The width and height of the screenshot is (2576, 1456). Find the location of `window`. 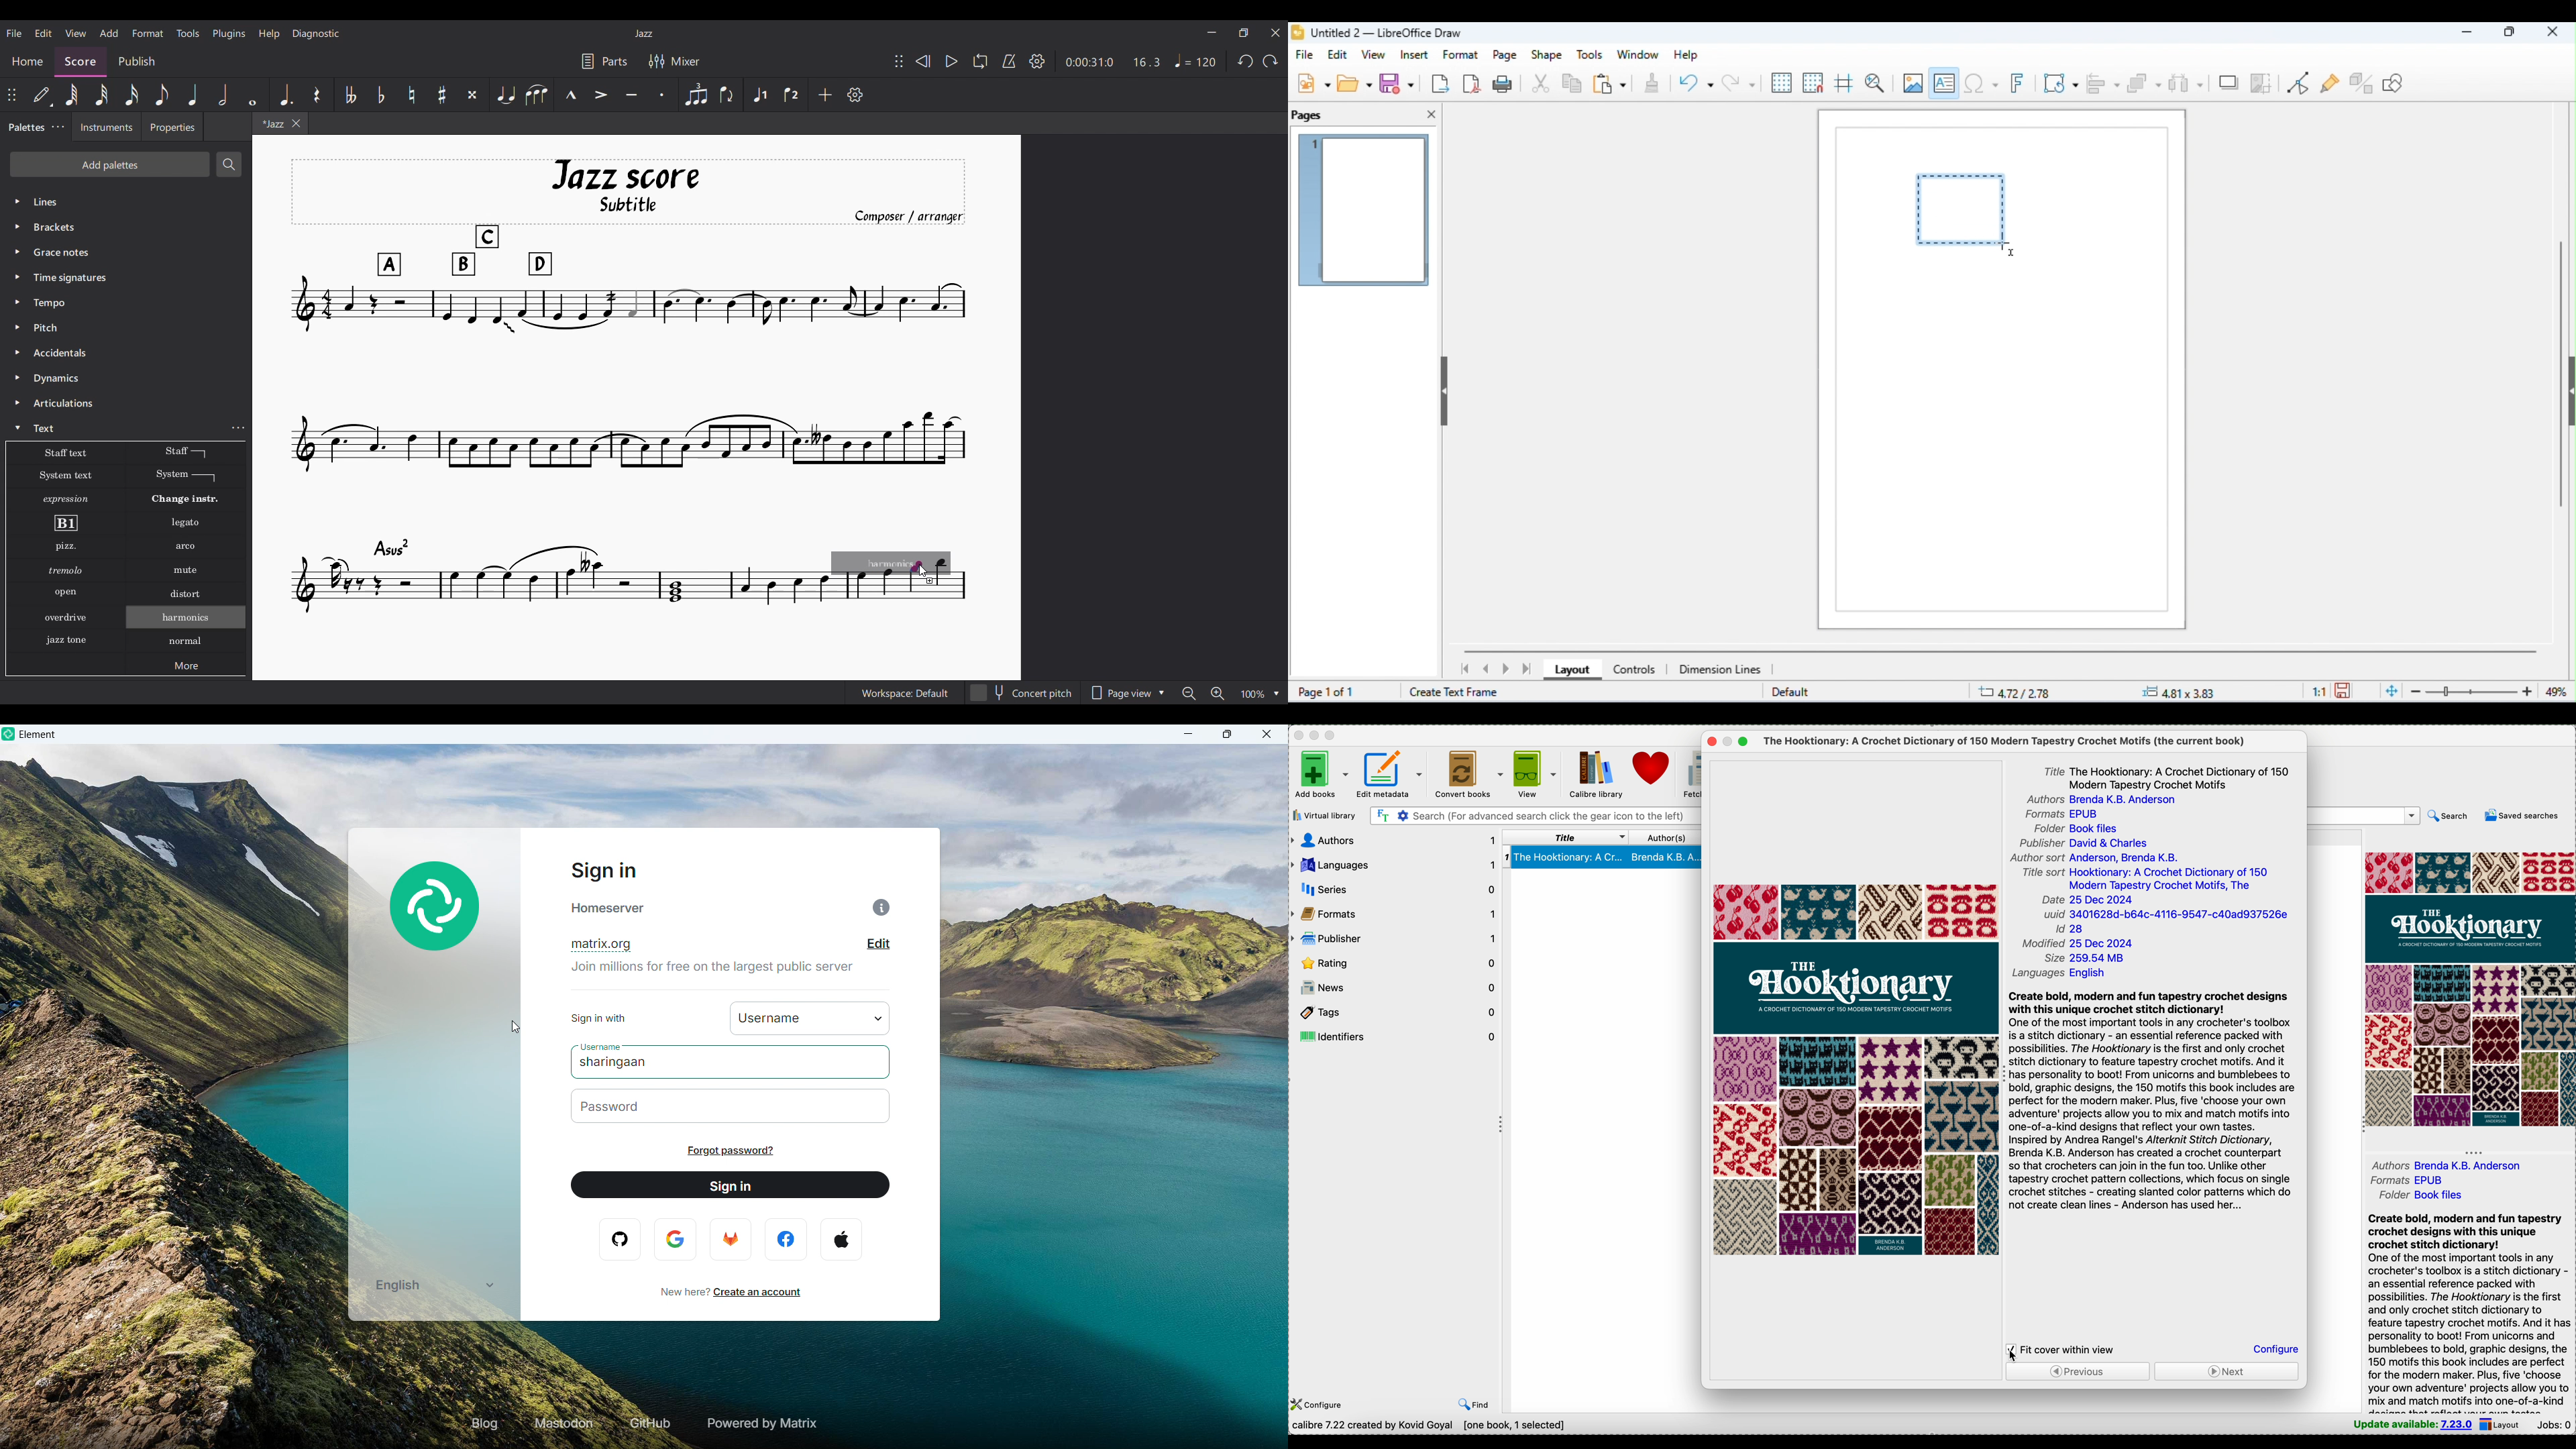

window is located at coordinates (1638, 55).